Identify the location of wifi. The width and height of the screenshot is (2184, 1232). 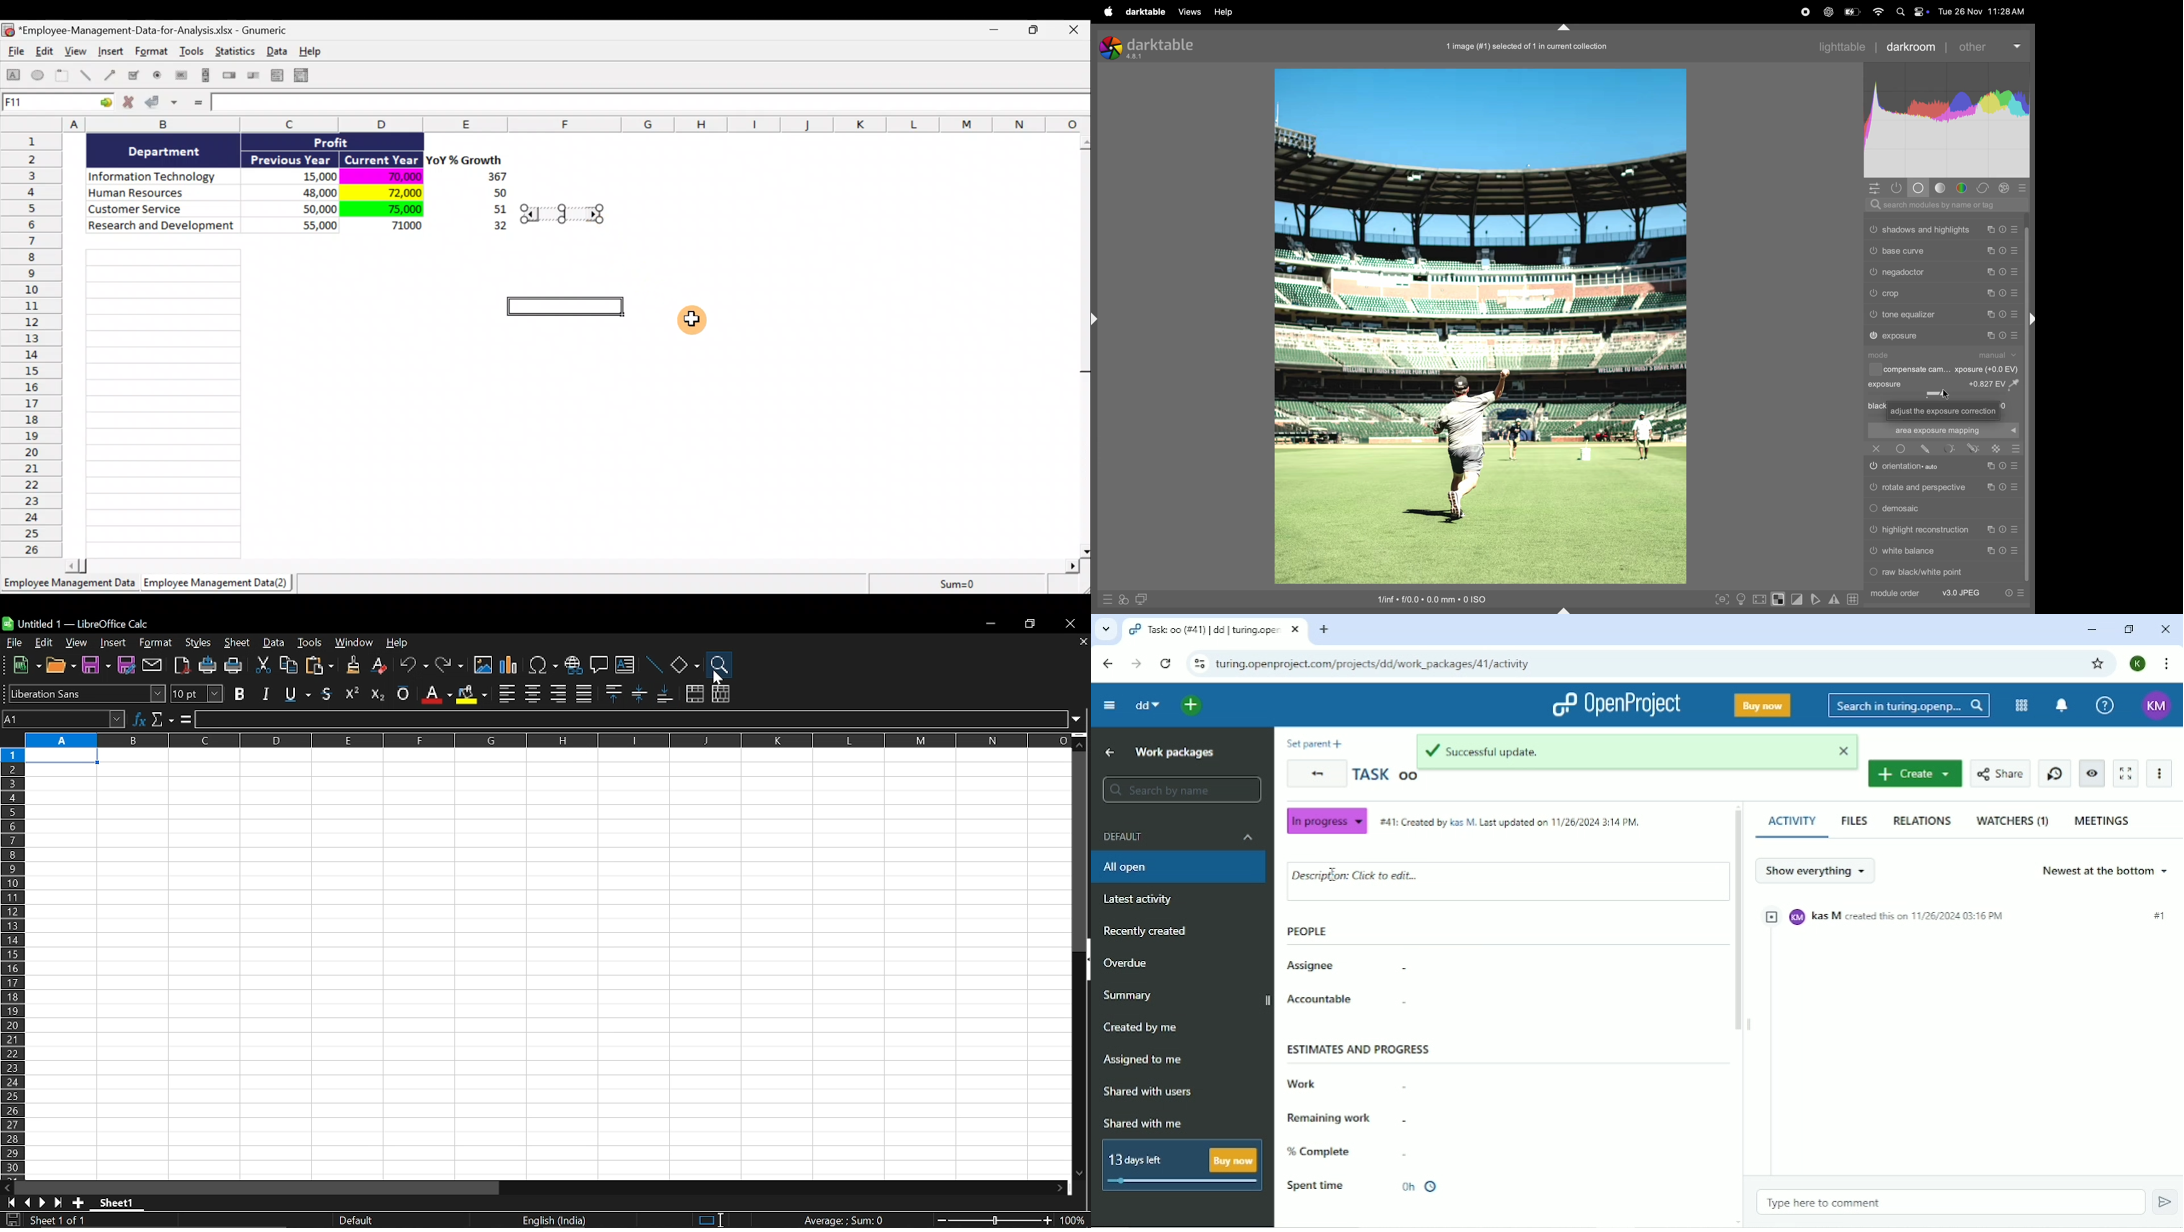
(1879, 13).